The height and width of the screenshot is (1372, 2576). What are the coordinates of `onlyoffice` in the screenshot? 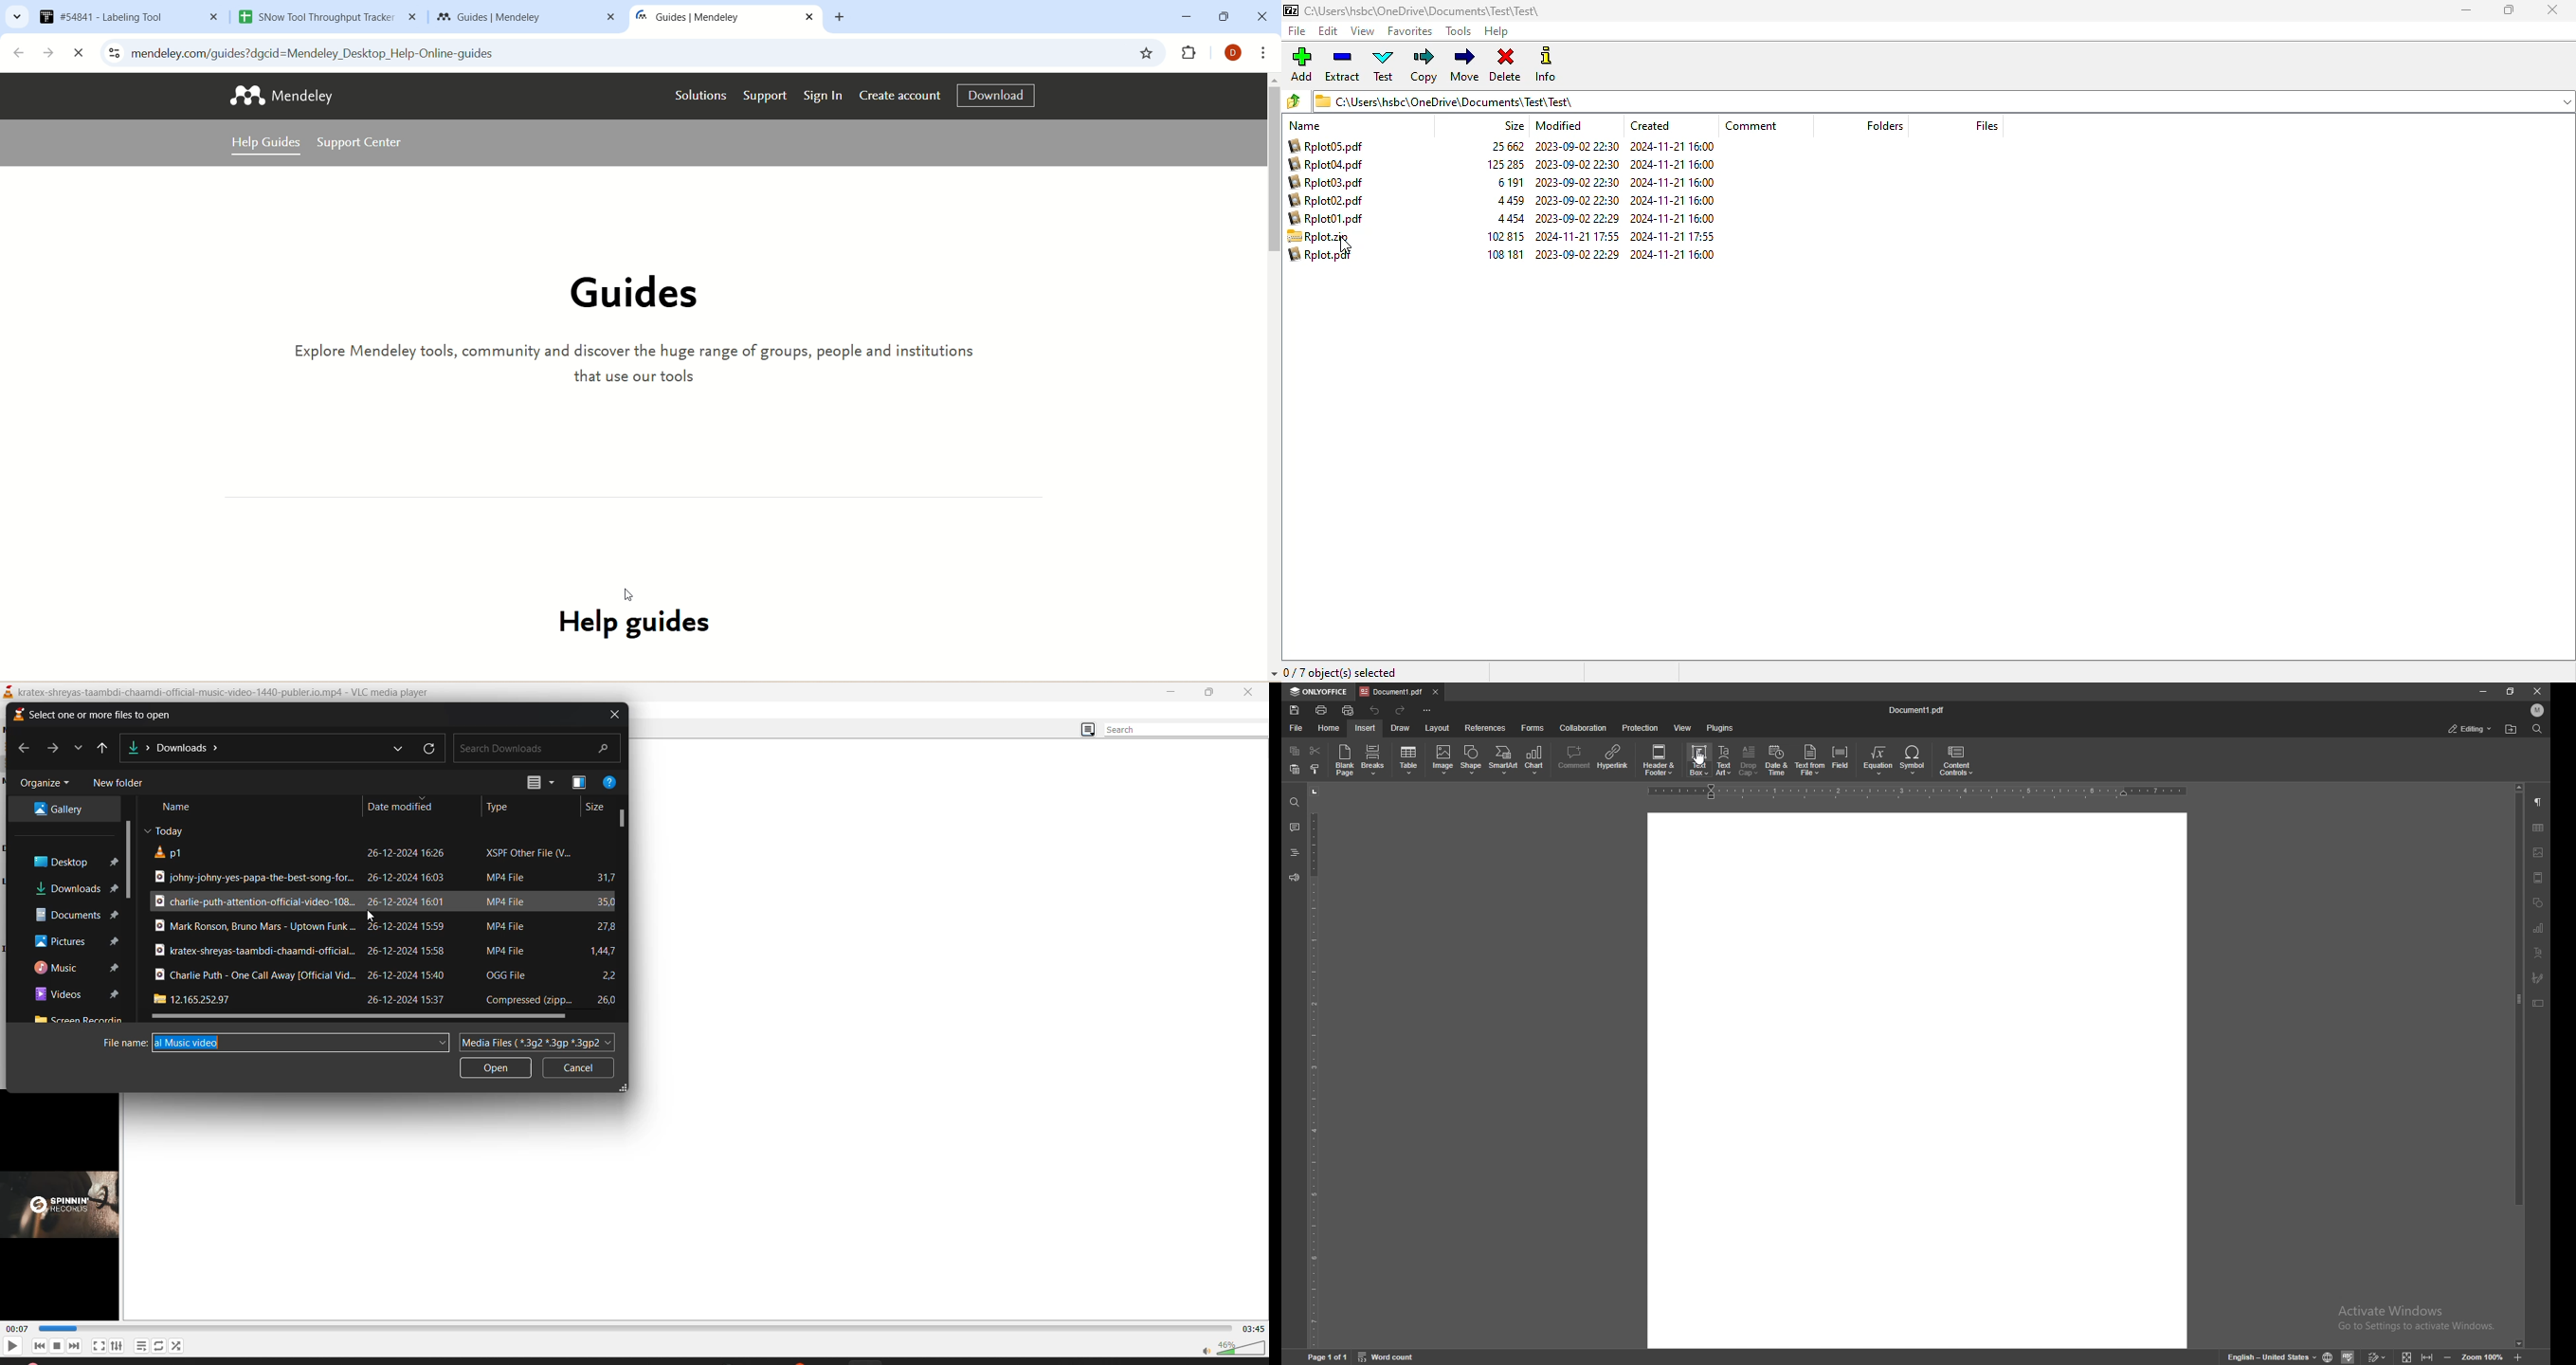 It's located at (1319, 692).